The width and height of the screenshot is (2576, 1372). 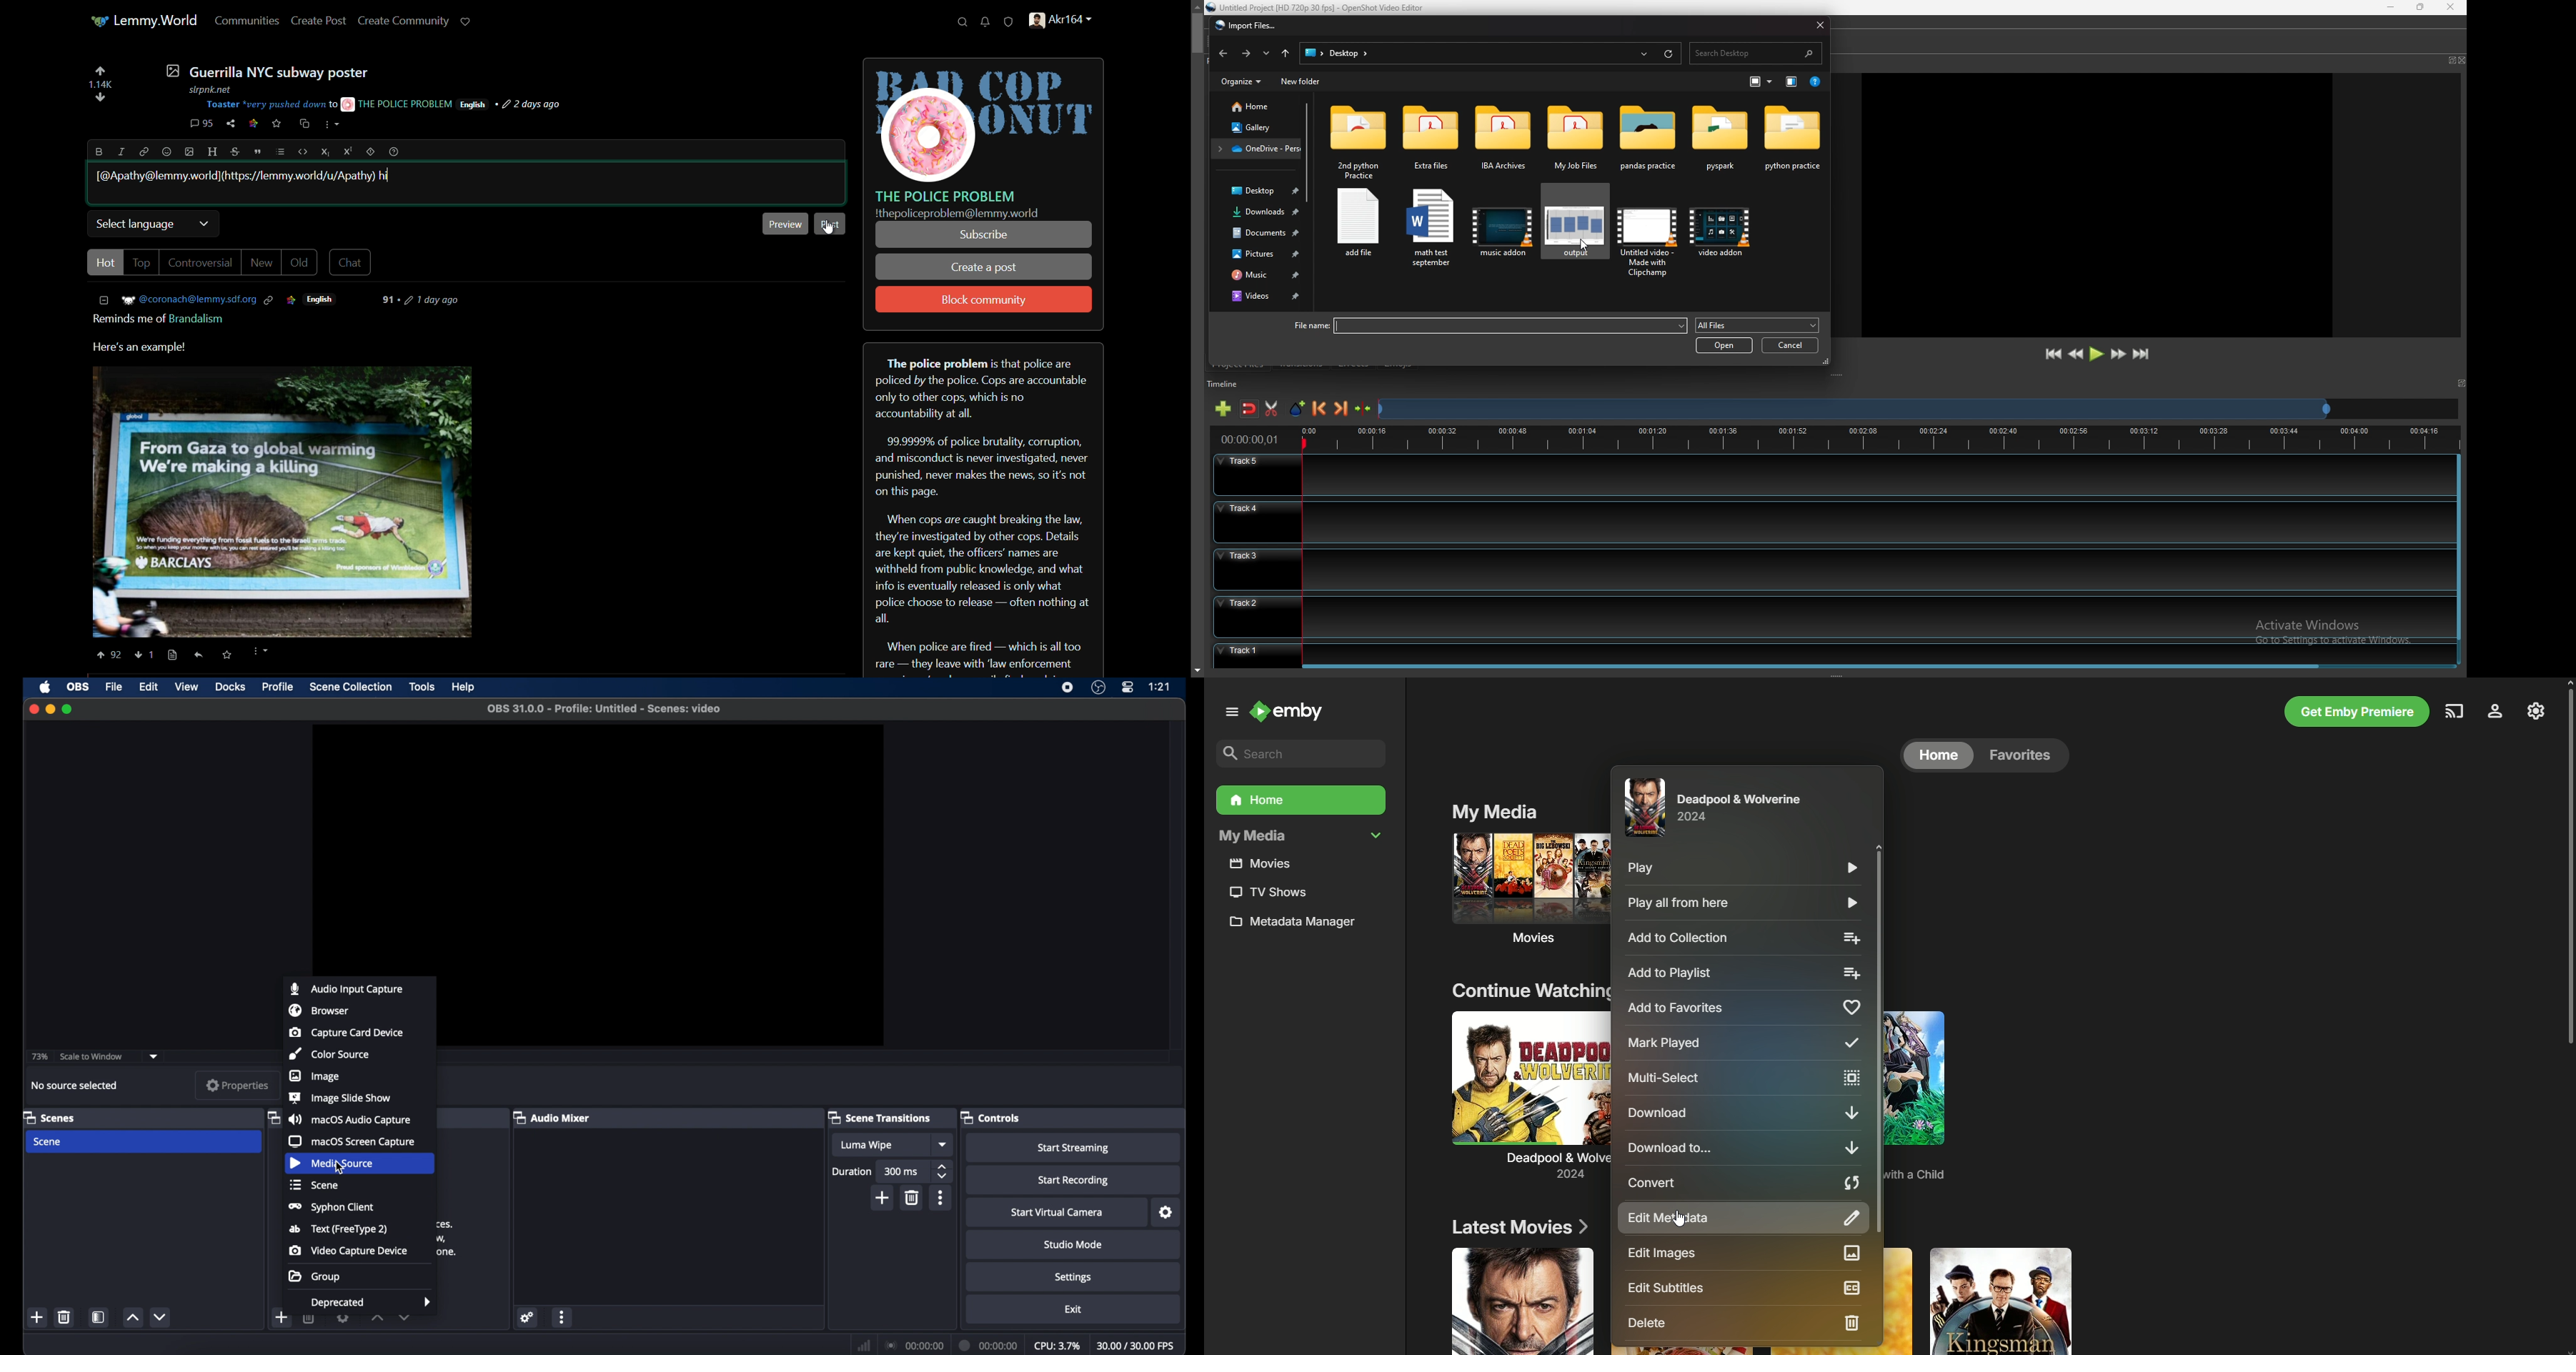 What do you see at coordinates (863, 1346) in the screenshot?
I see `network` at bounding box center [863, 1346].